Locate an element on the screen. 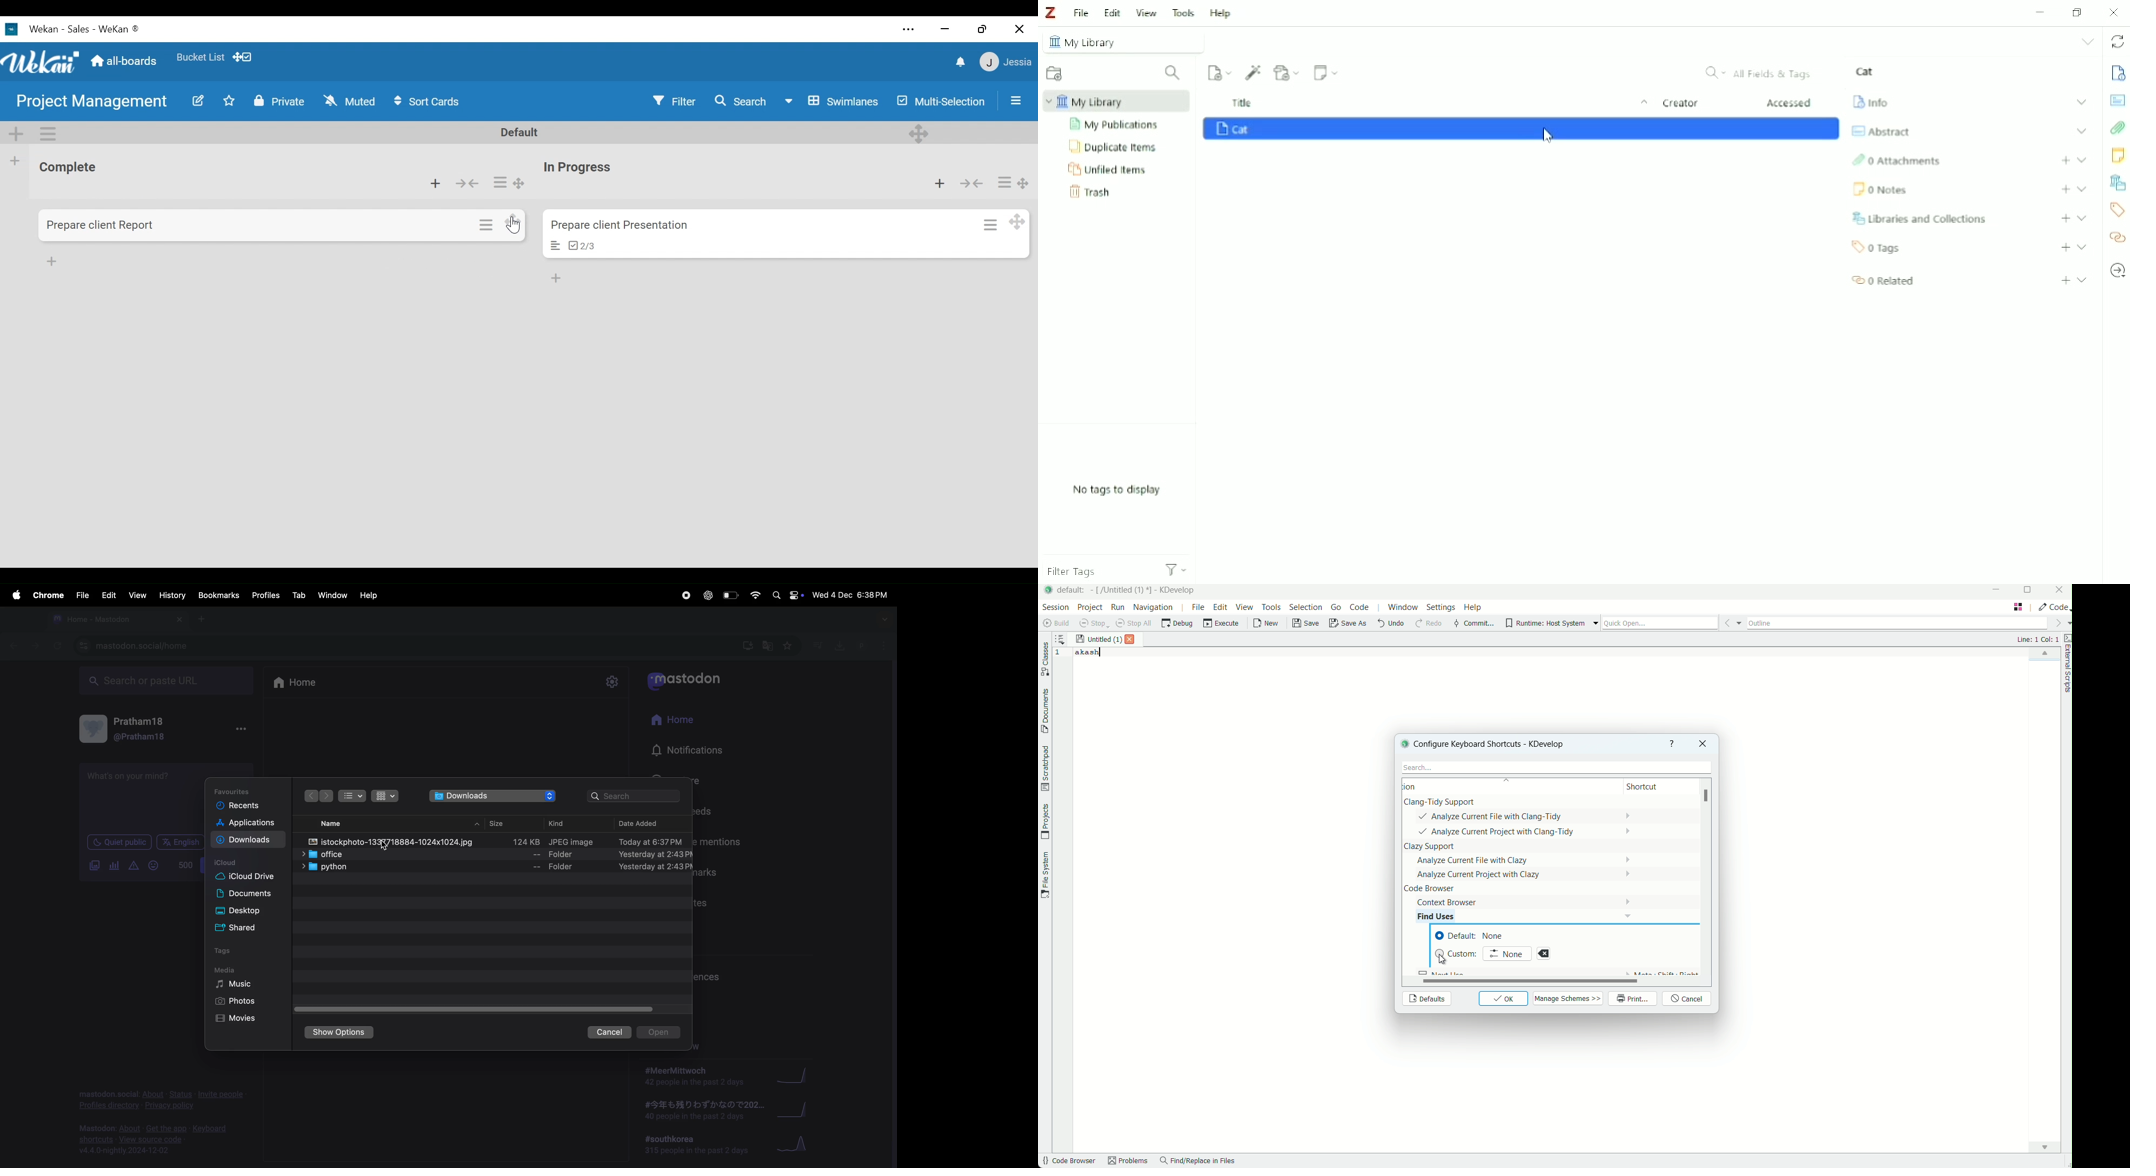 The width and height of the screenshot is (2156, 1176). Card actions is located at coordinates (1002, 181).